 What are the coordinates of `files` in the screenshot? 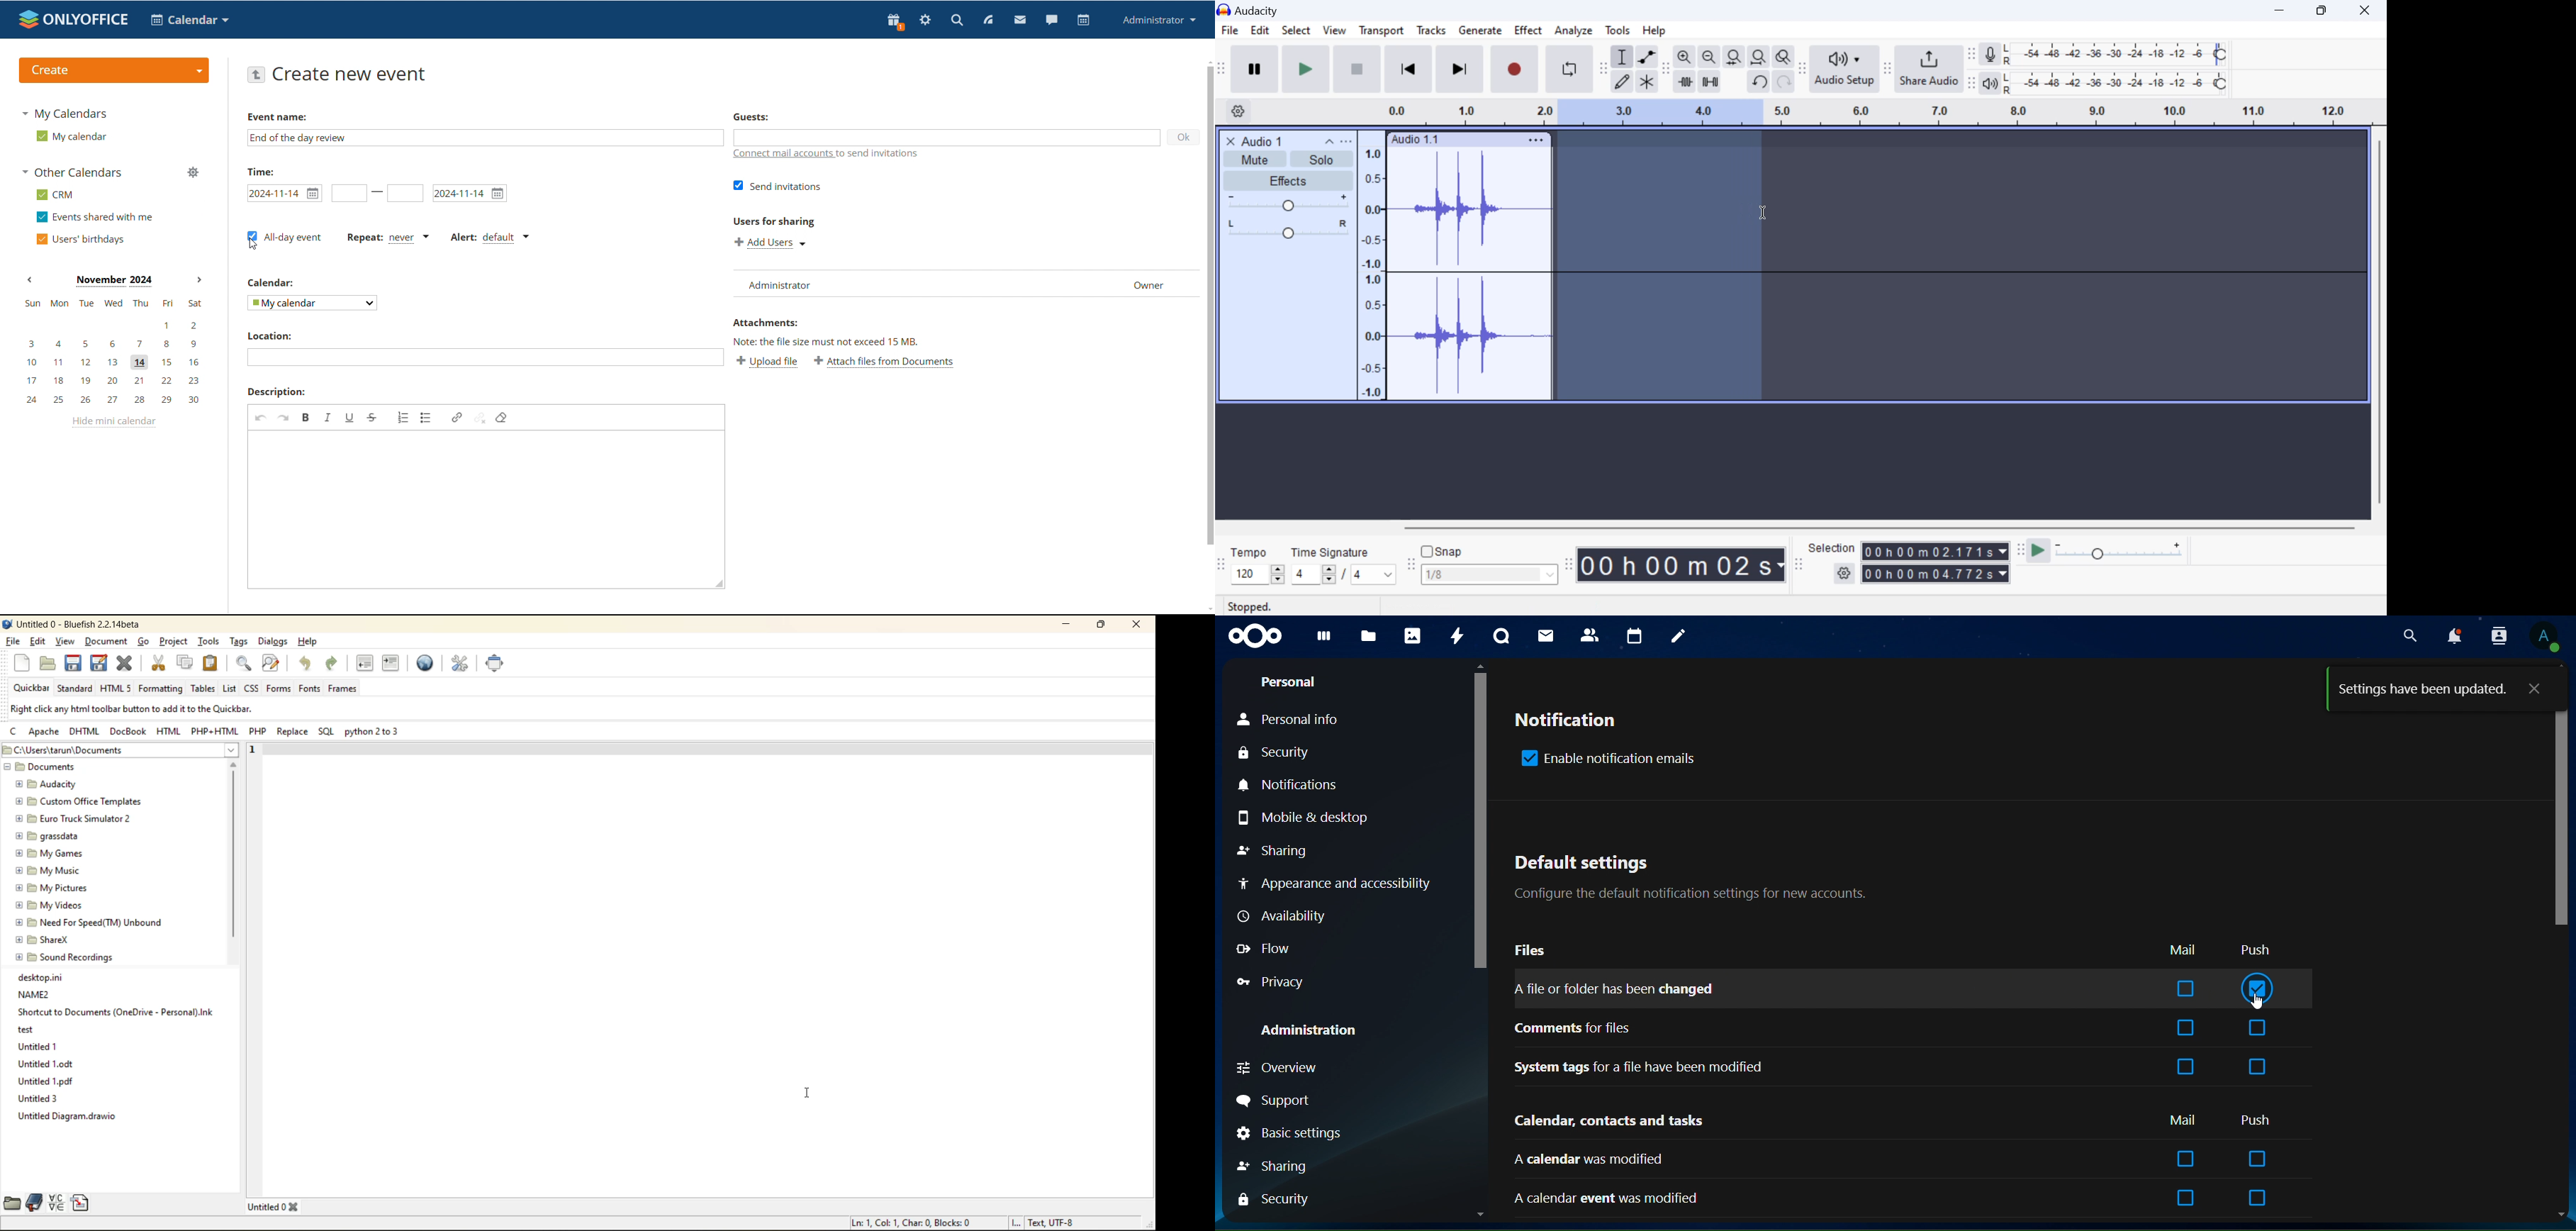 It's located at (1370, 635).